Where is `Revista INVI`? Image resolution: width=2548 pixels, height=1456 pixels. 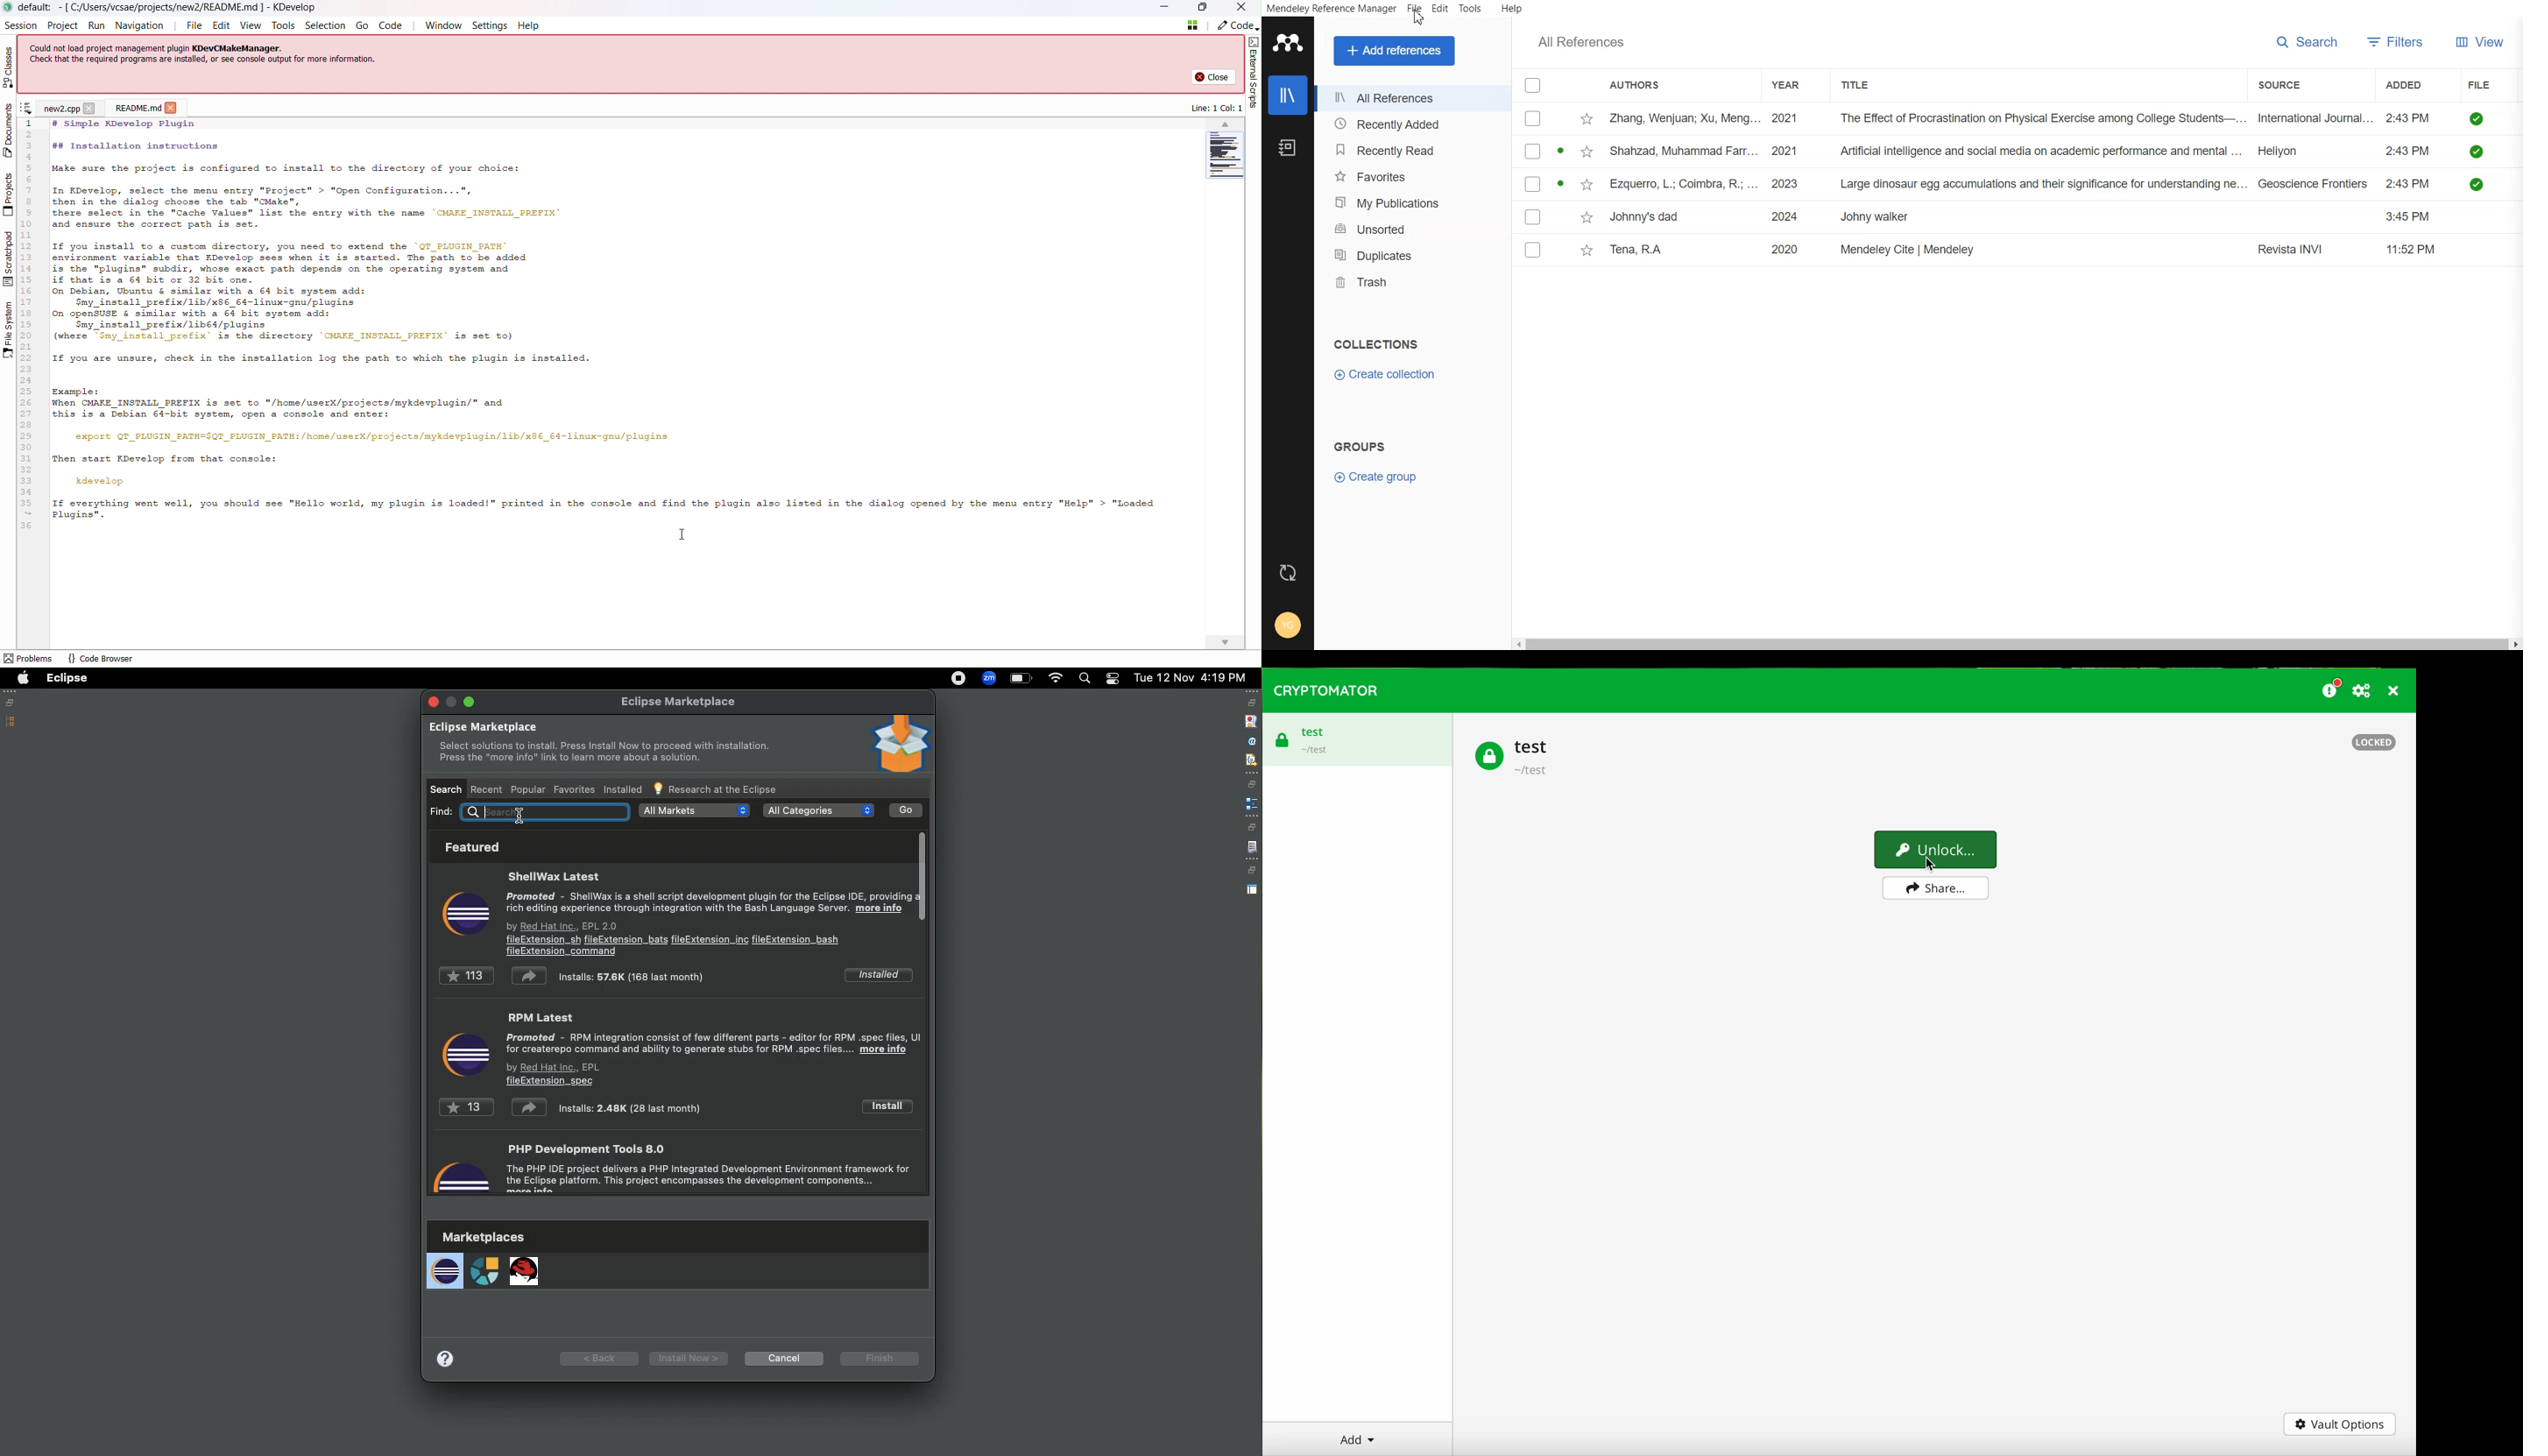 Revista INVI is located at coordinates (2294, 250).